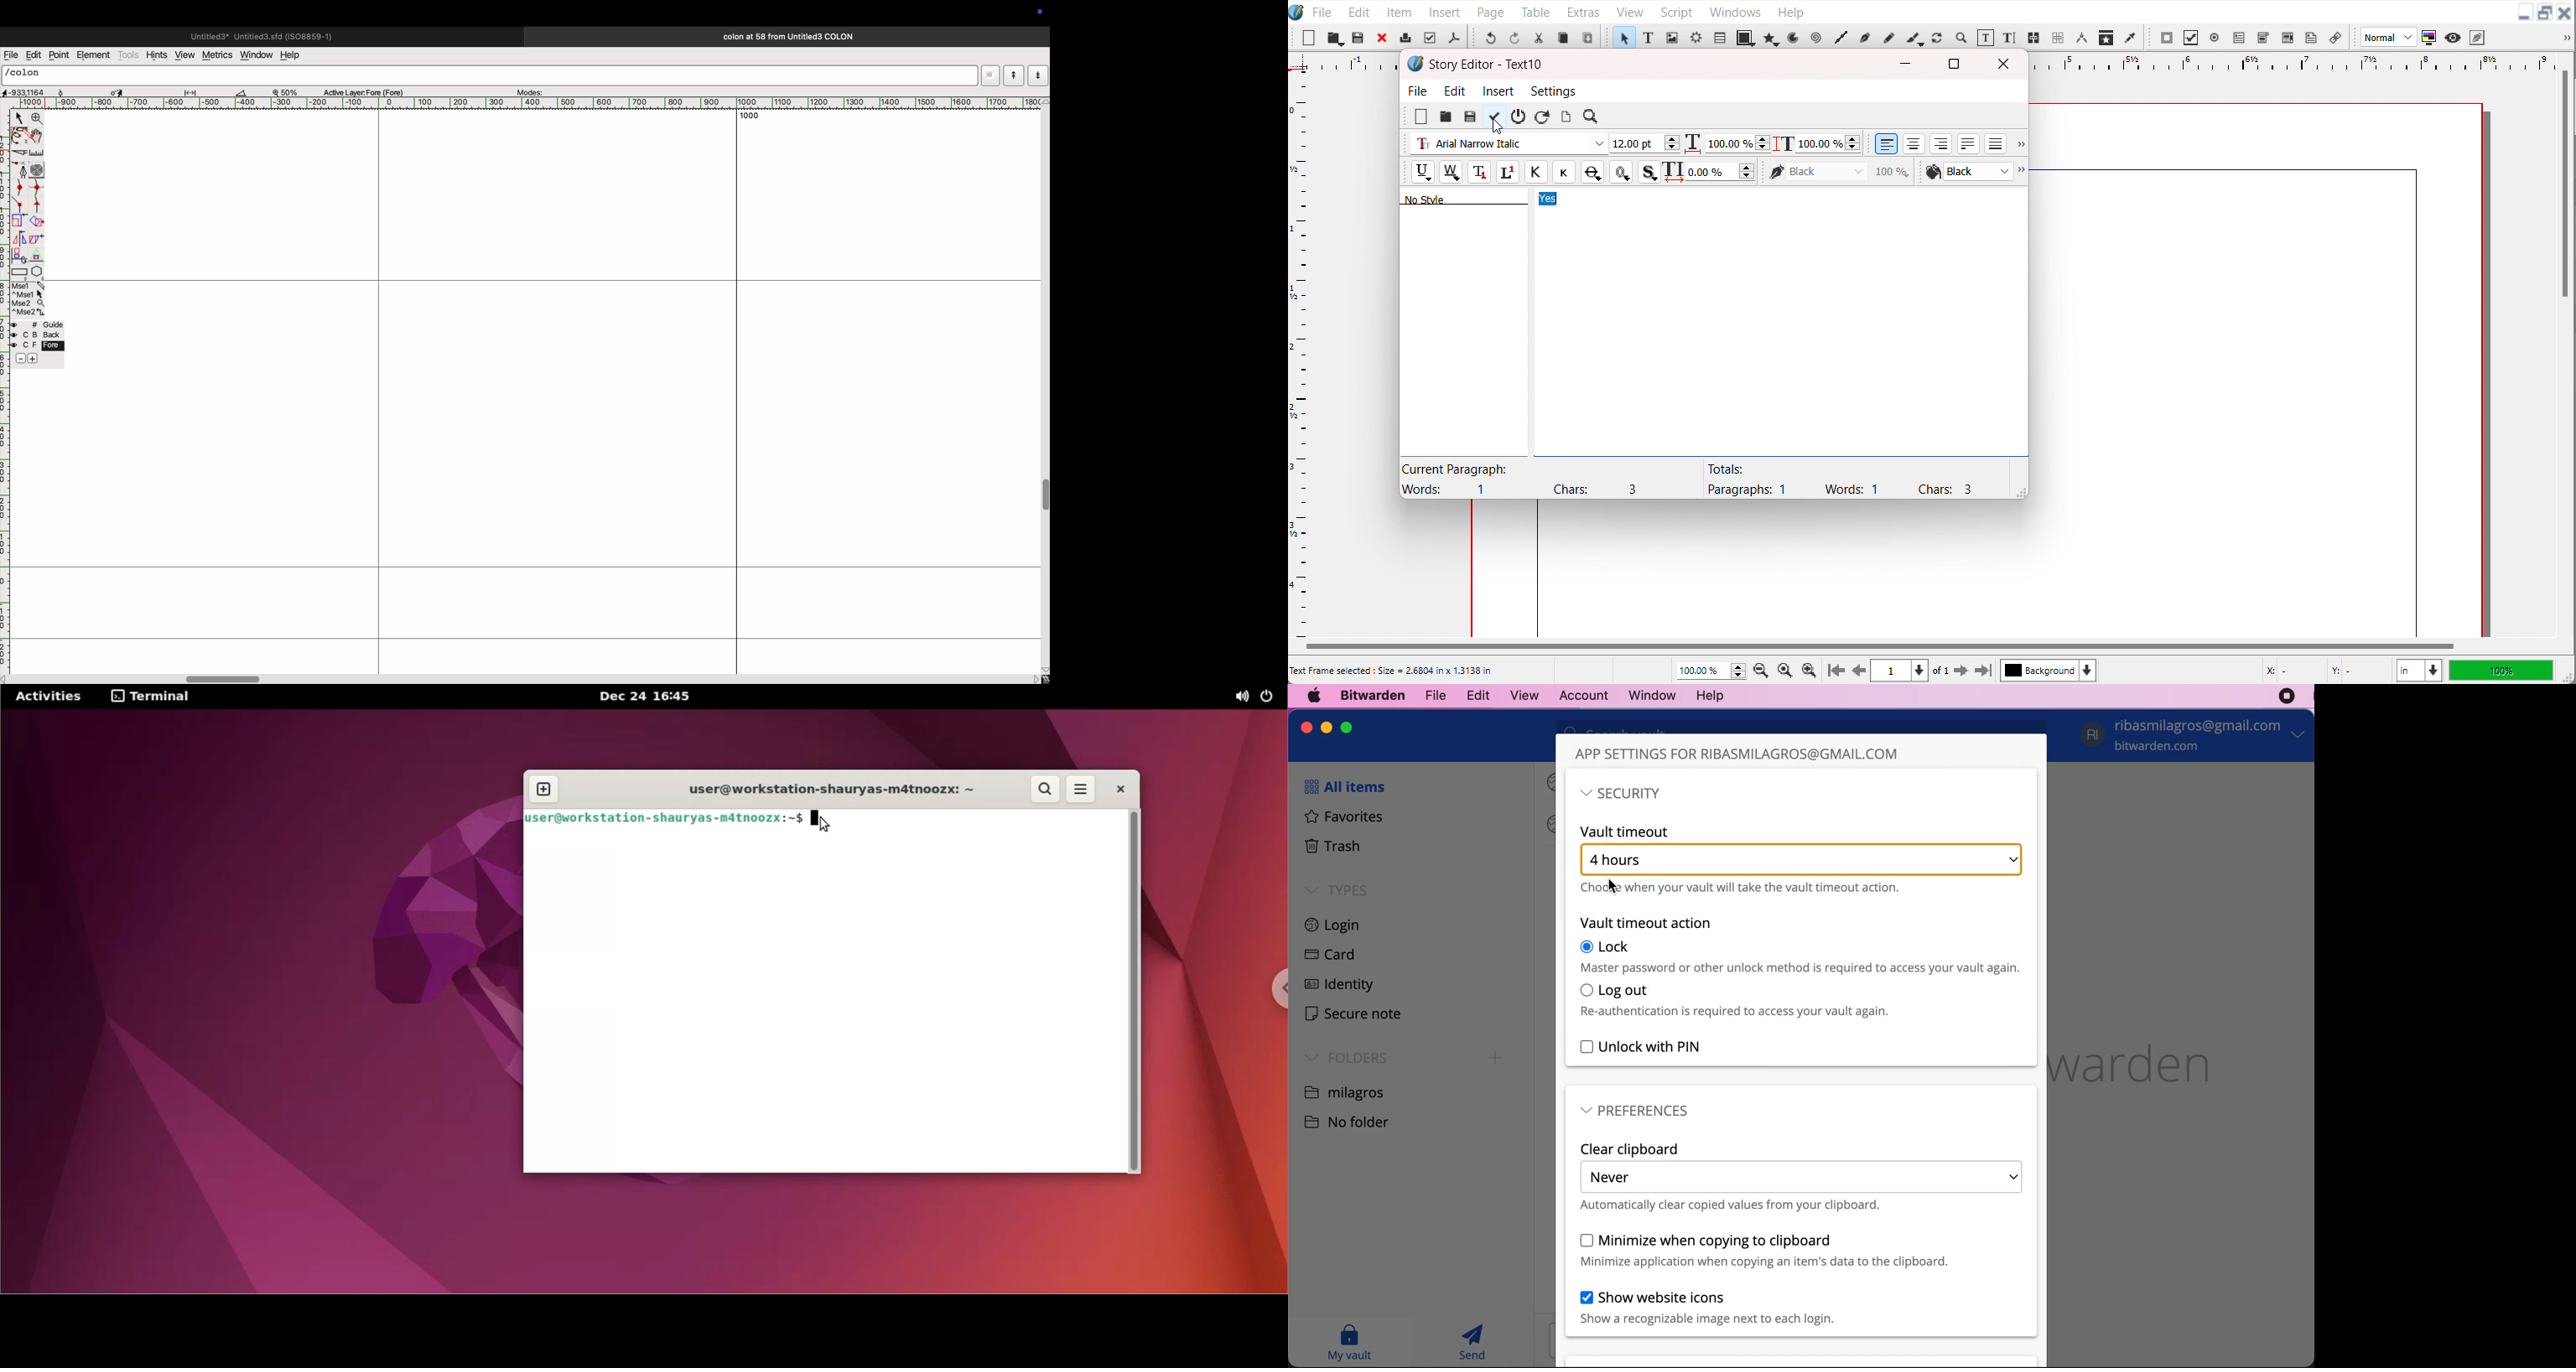 The width and height of the screenshot is (2576, 1372). I want to click on Script, so click(1678, 11).